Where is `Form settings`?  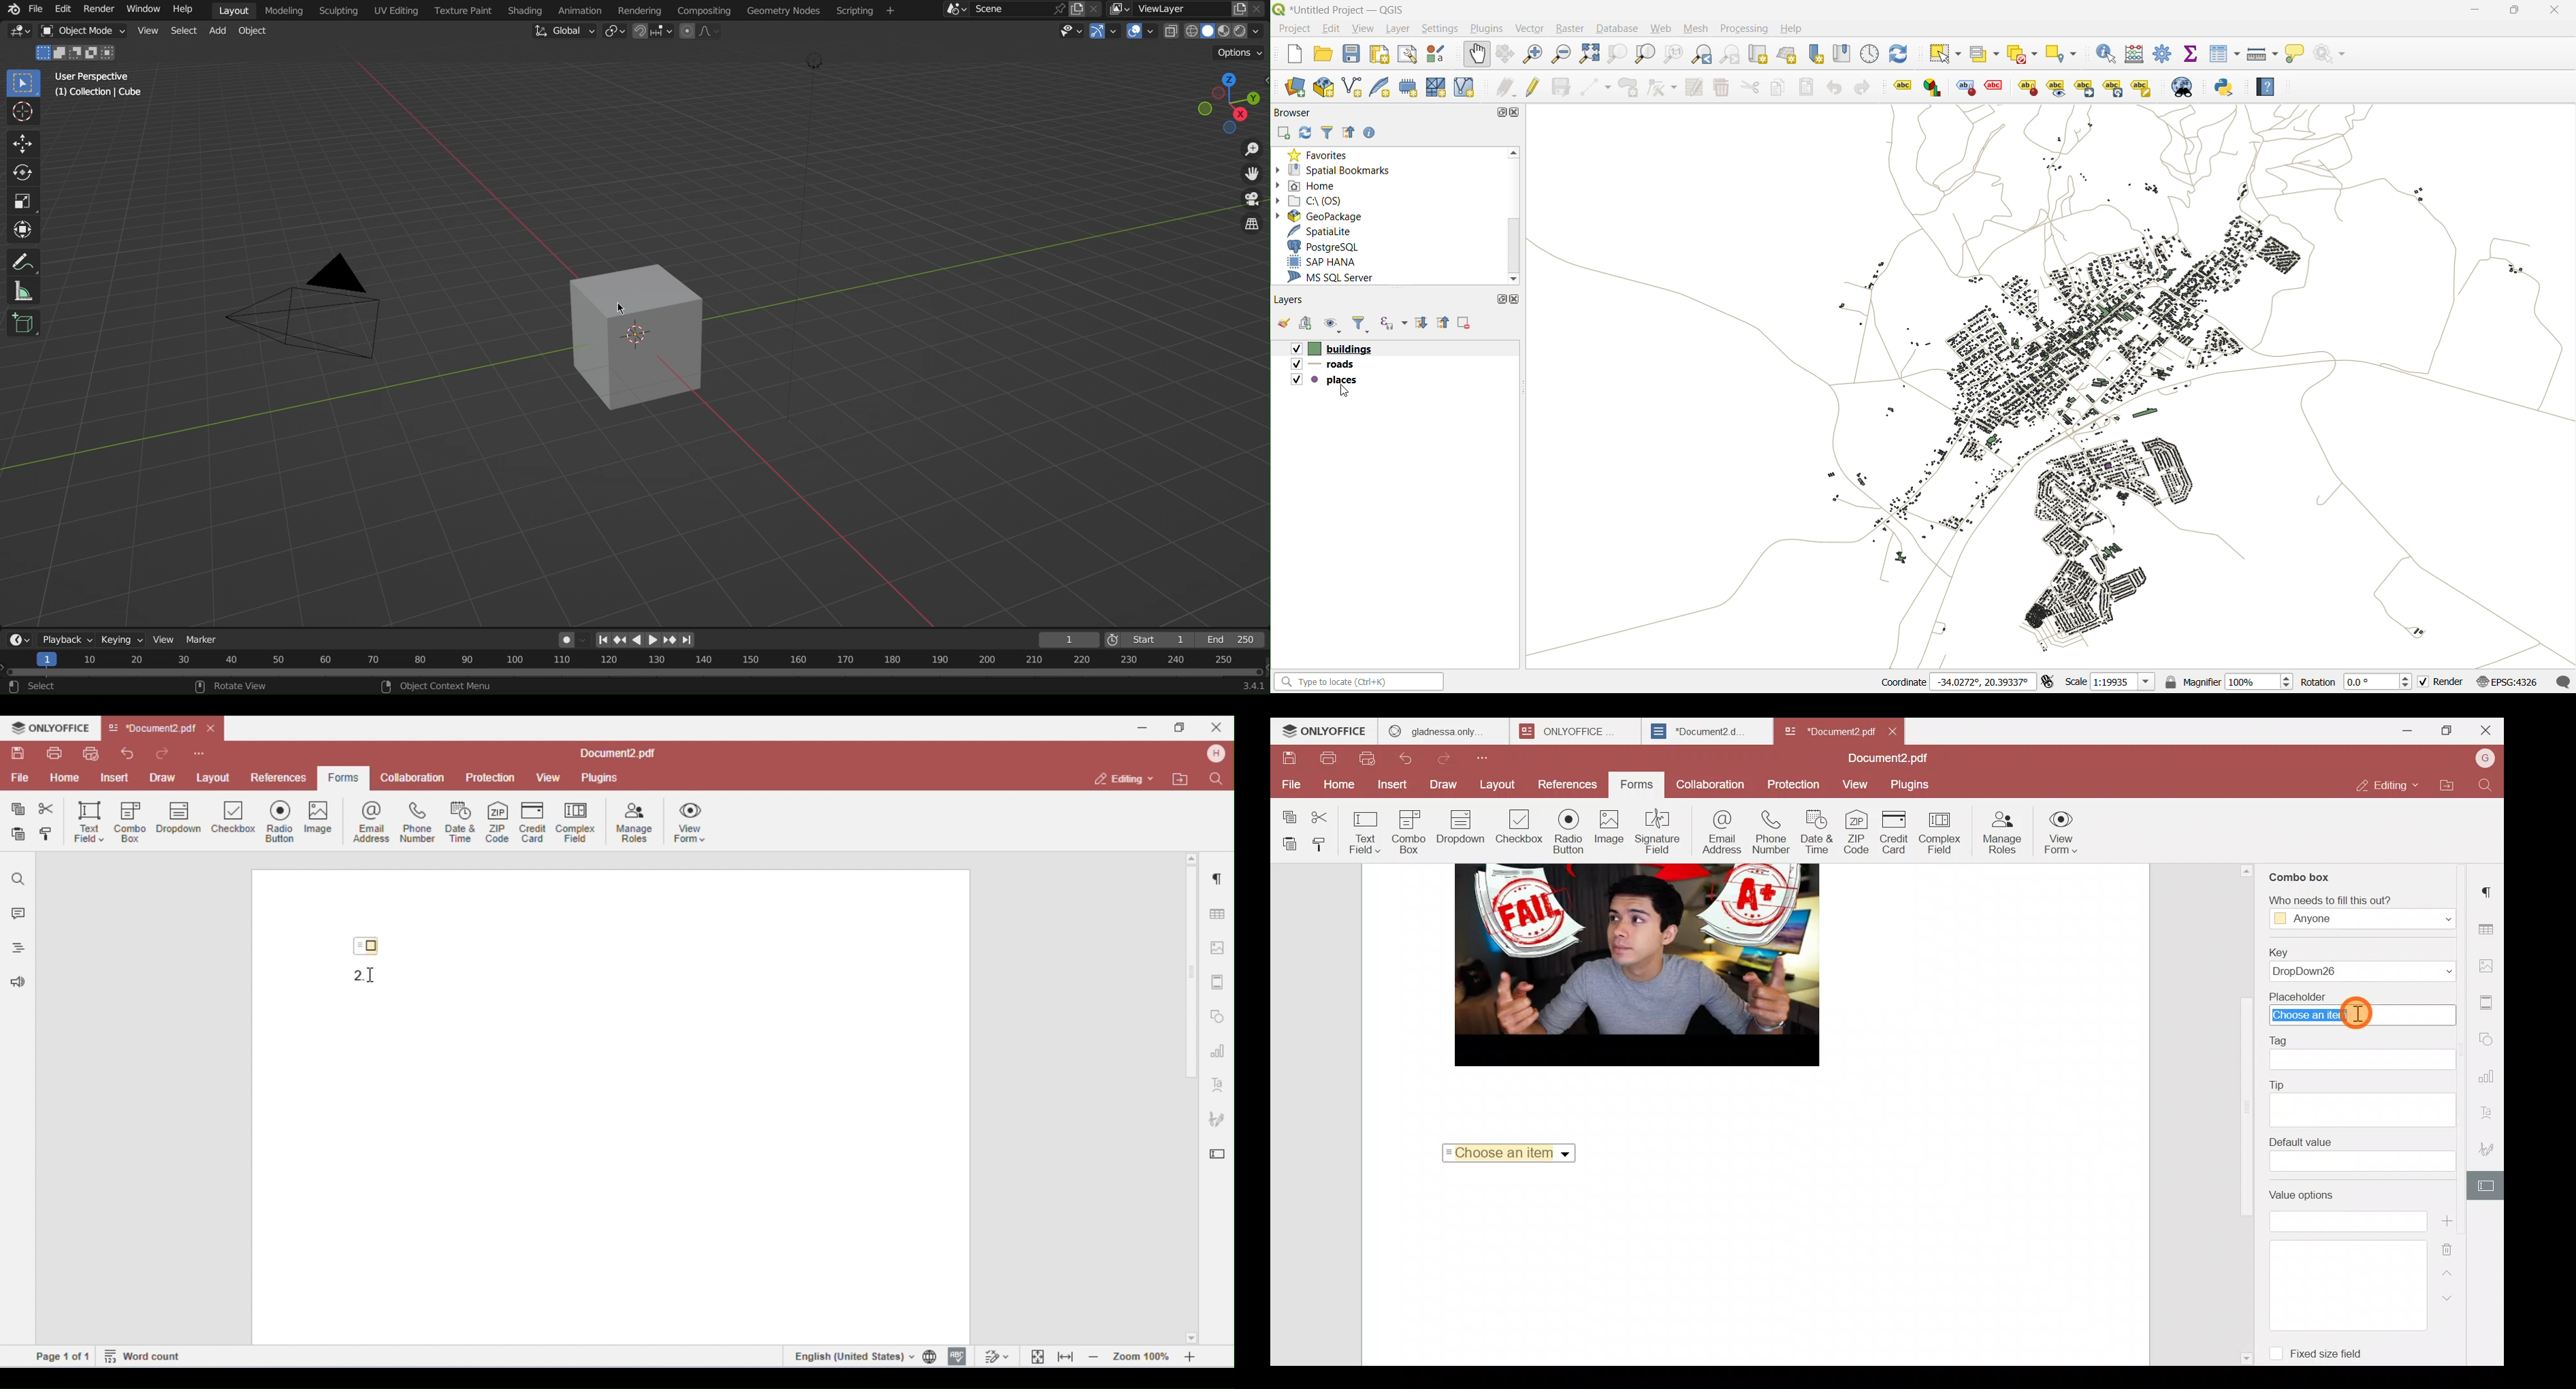 Form settings is located at coordinates (2487, 1185).